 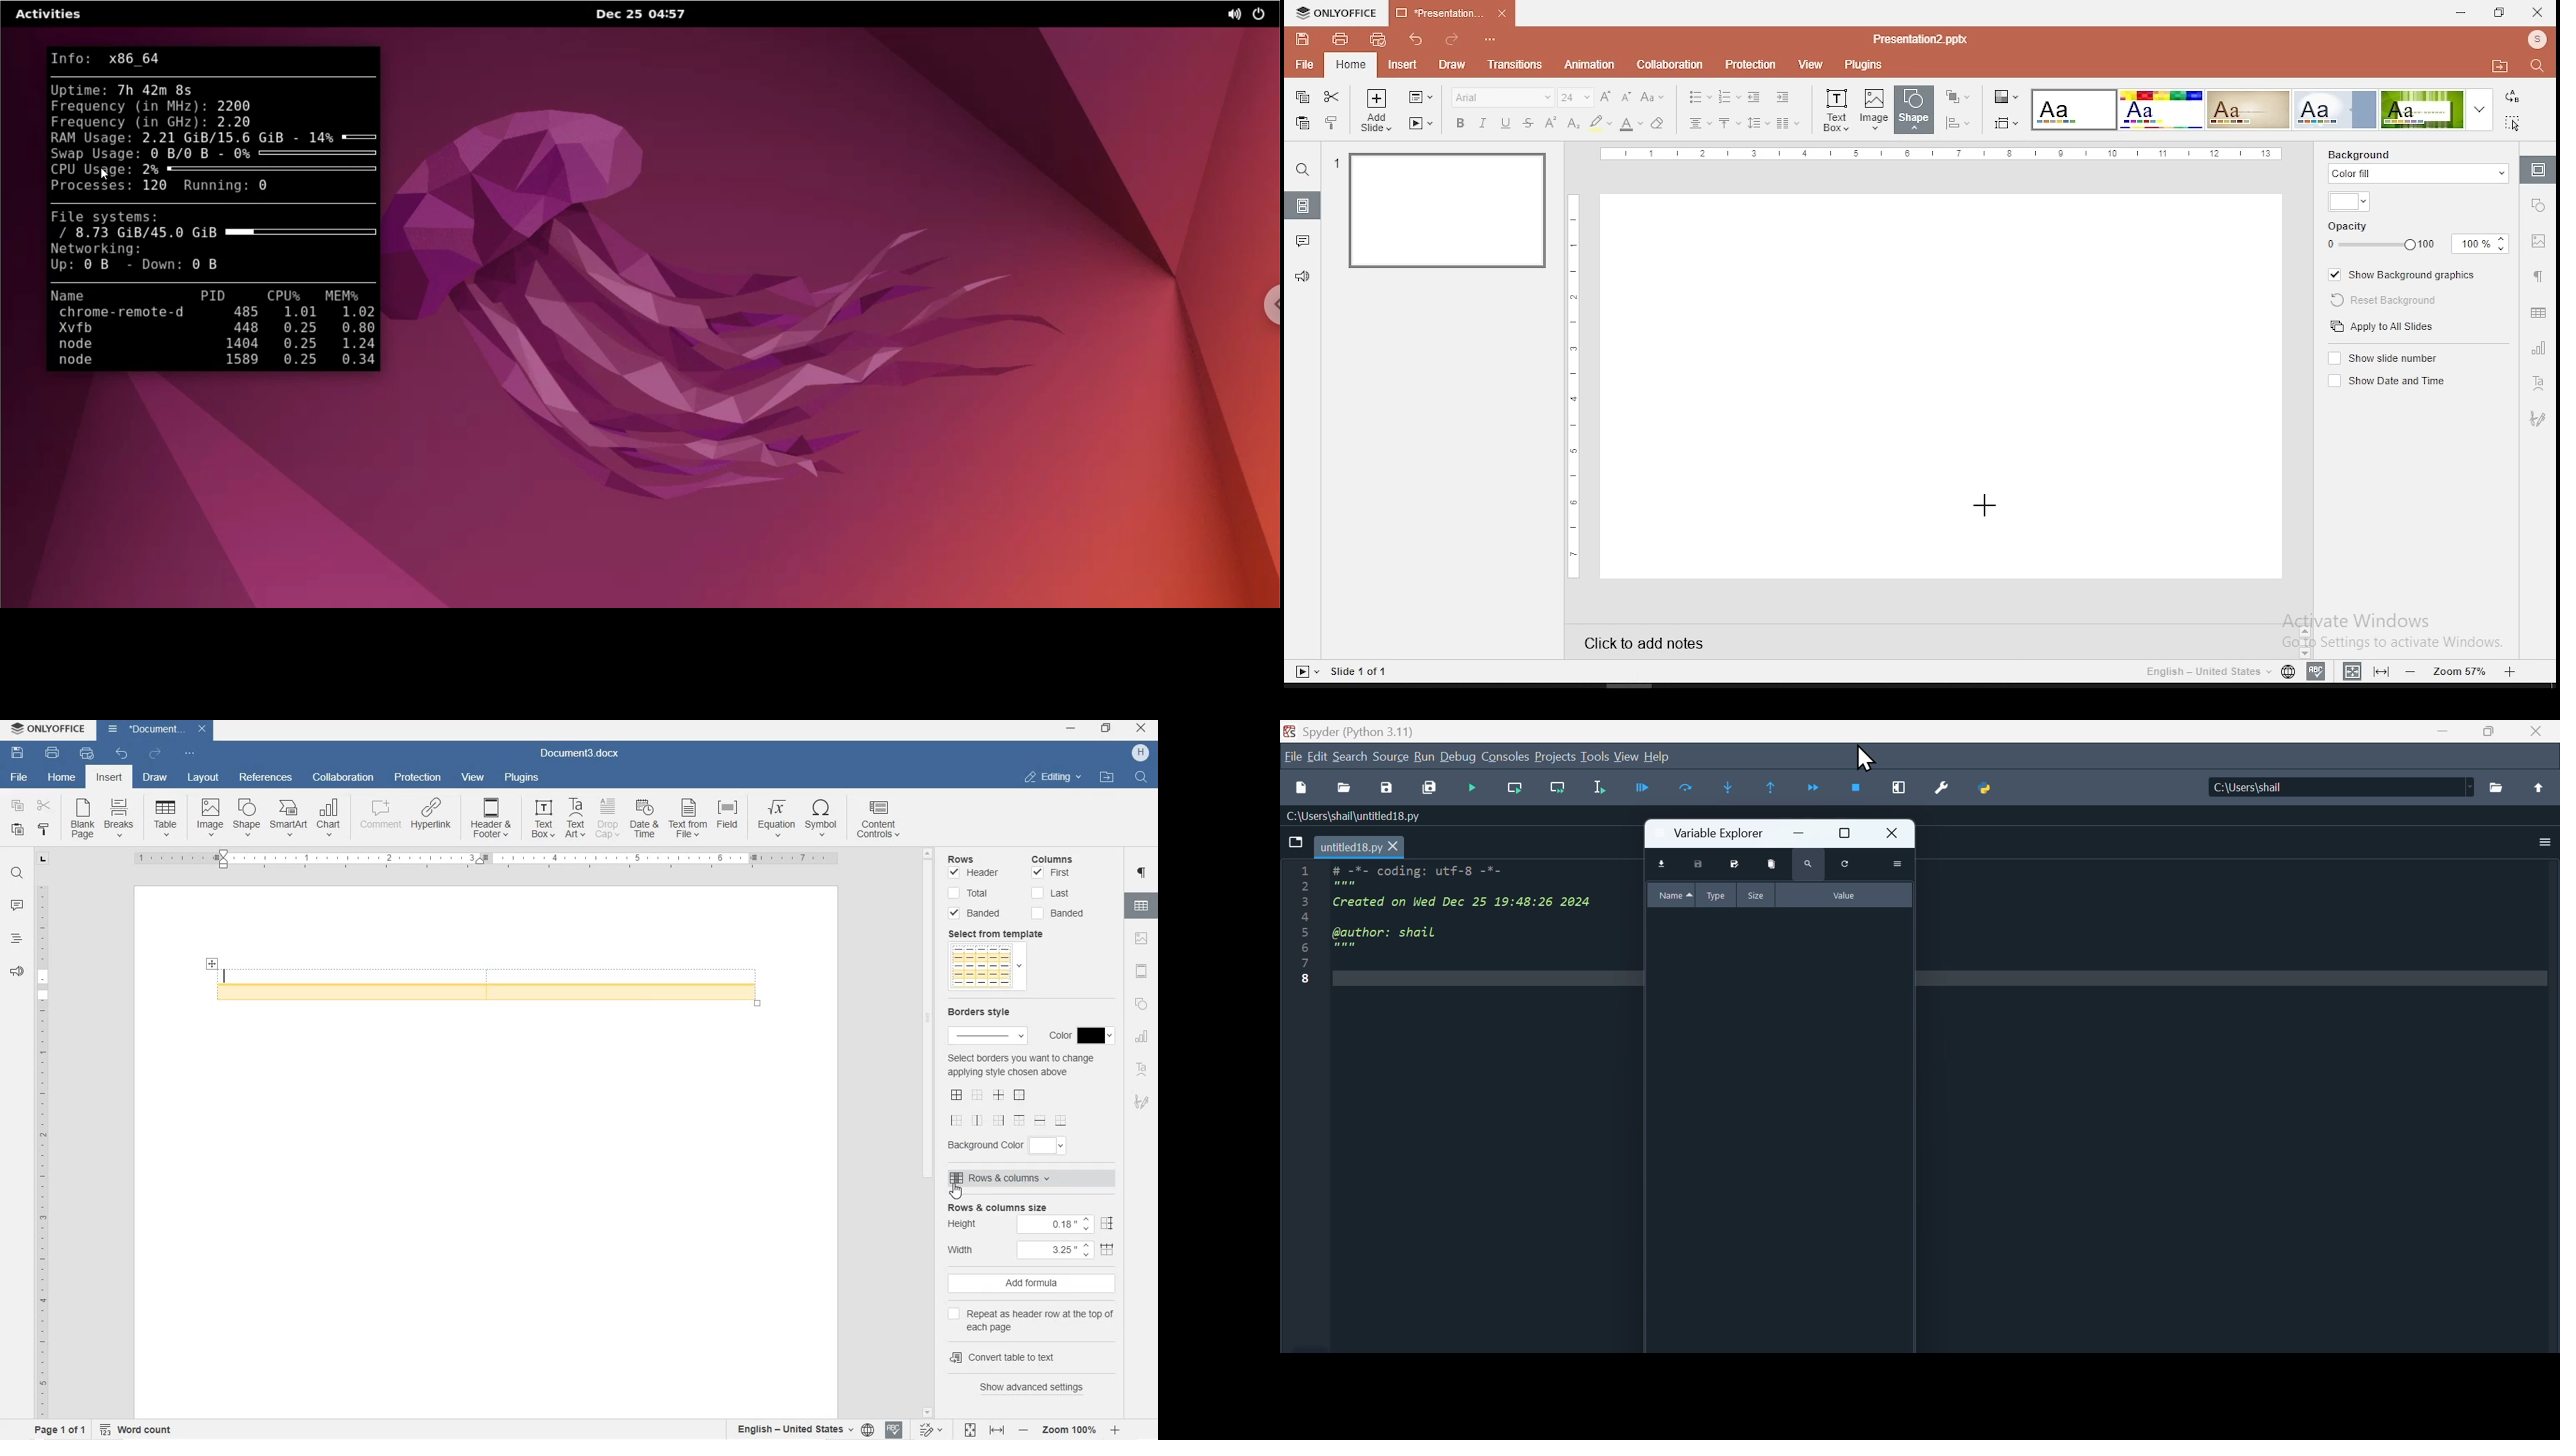 What do you see at coordinates (1843, 864) in the screenshot?
I see `reload` at bounding box center [1843, 864].